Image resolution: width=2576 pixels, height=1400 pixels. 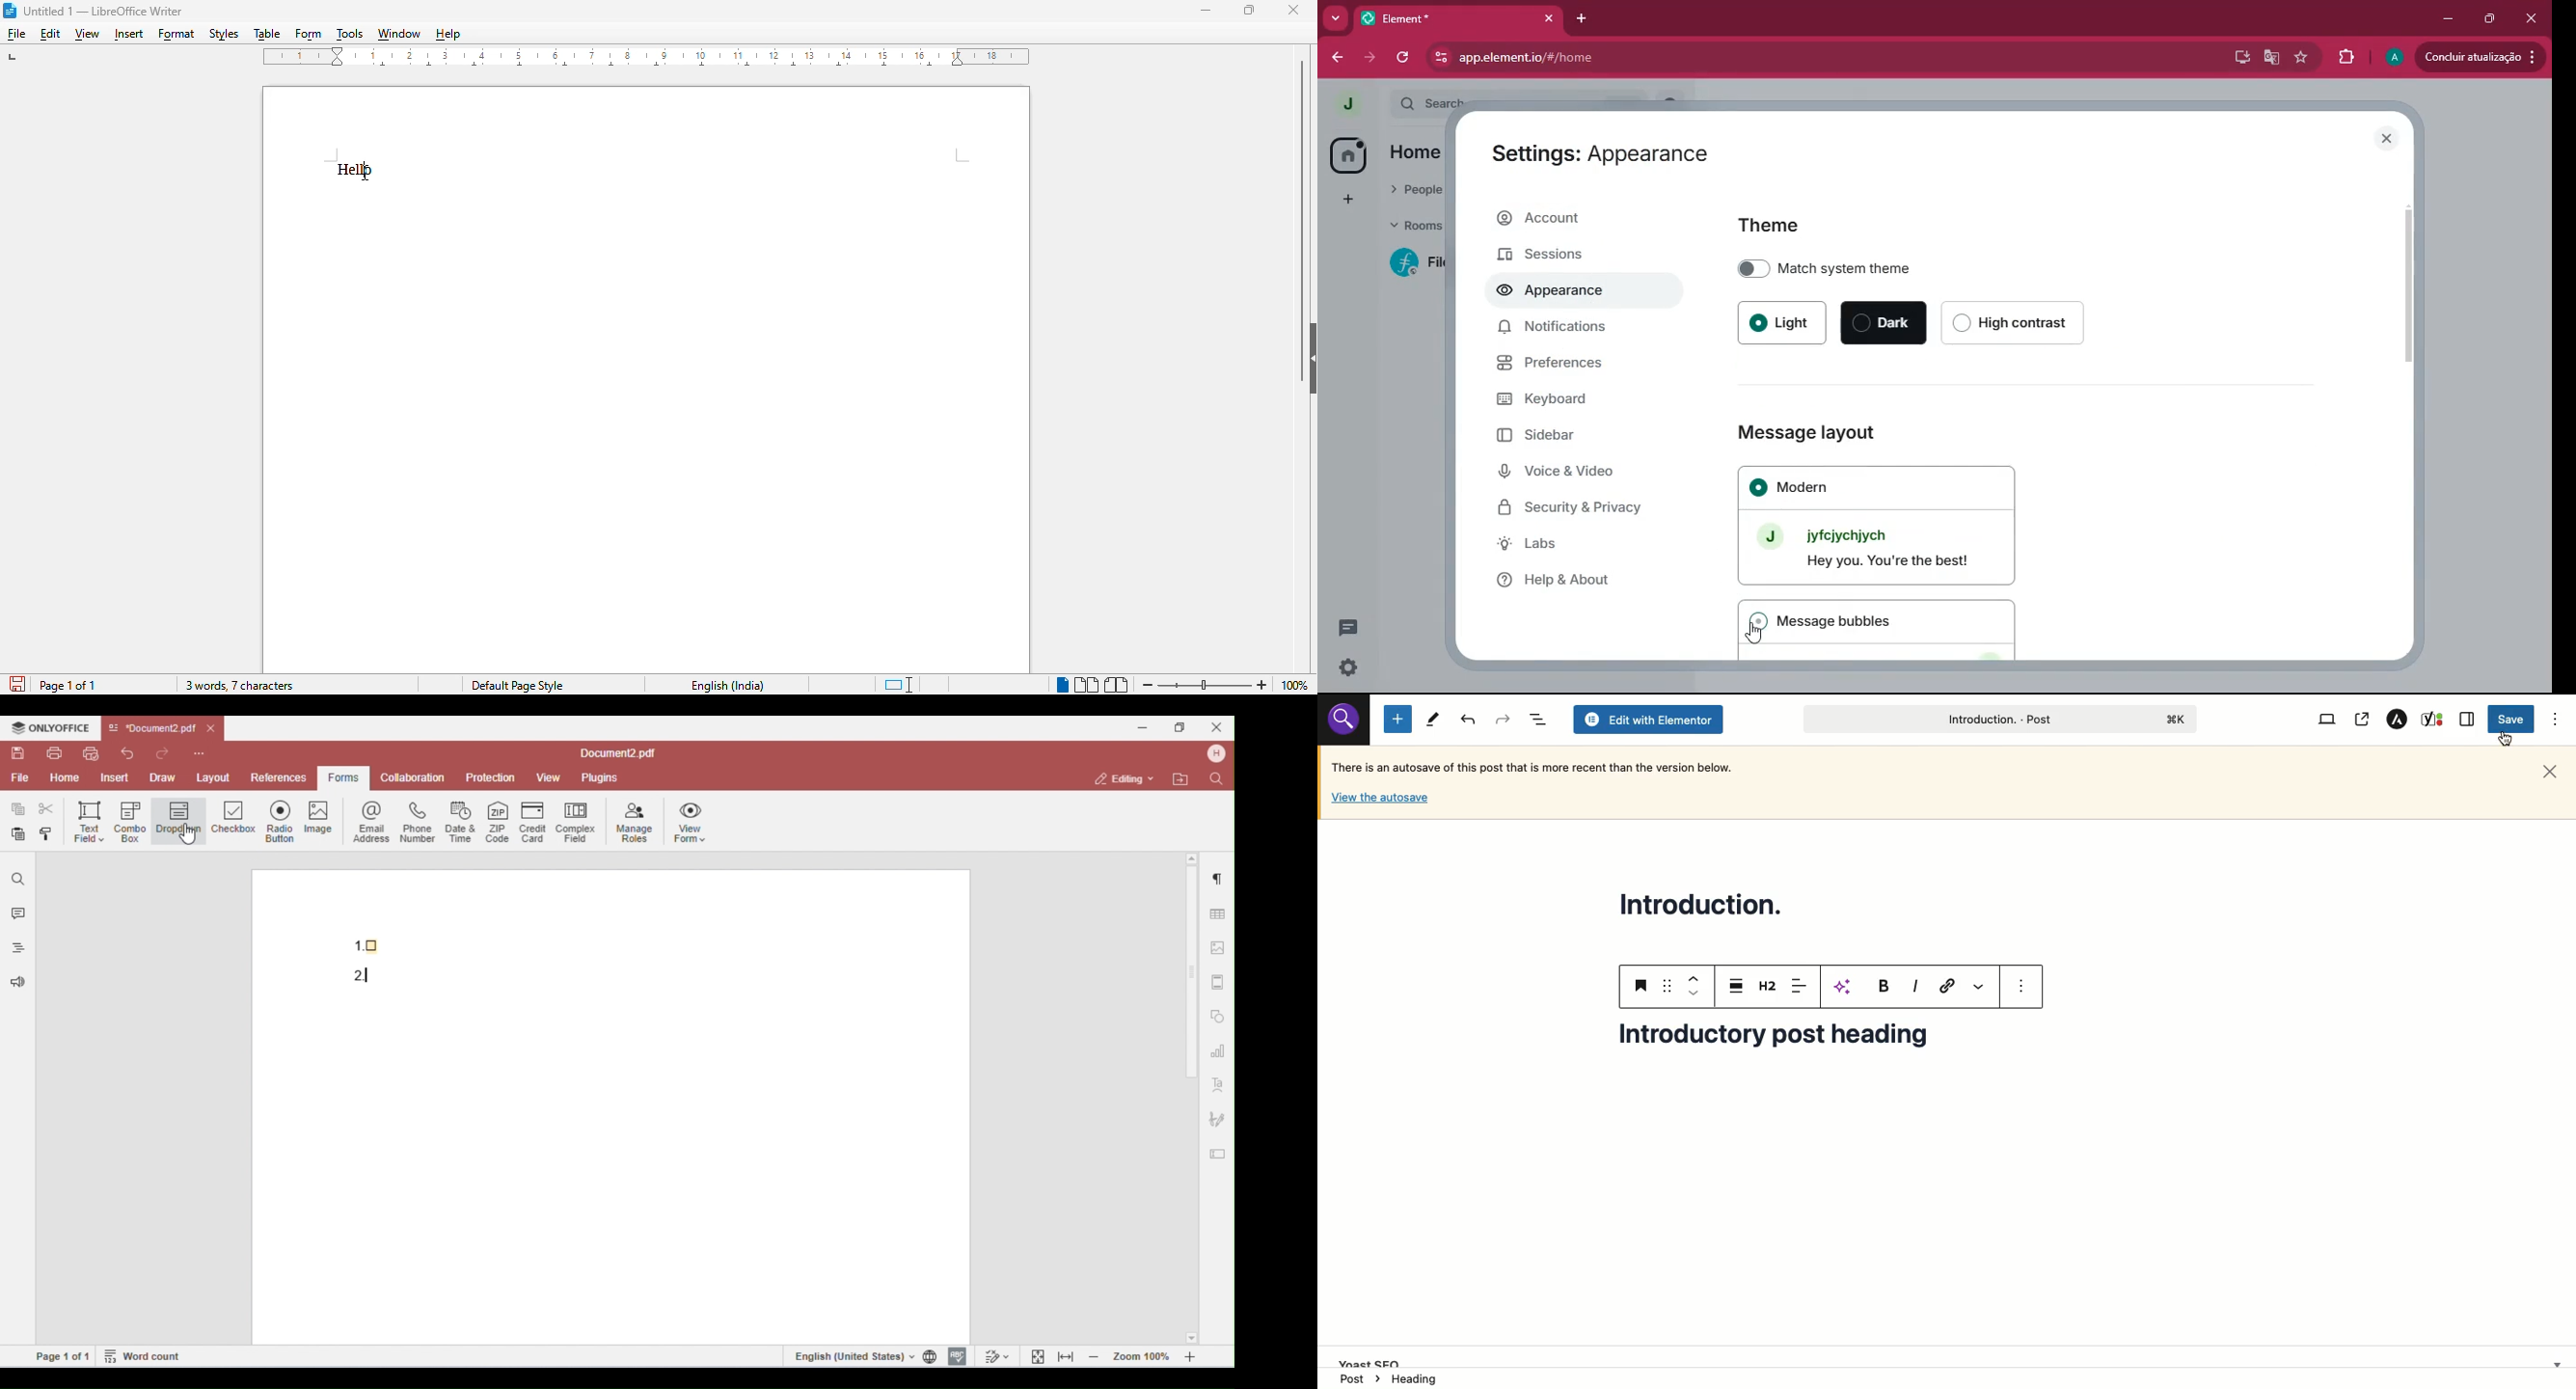 What do you see at coordinates (1373, 60) in the screenshot?
I see `forward` at bounding box center [1373, 60].